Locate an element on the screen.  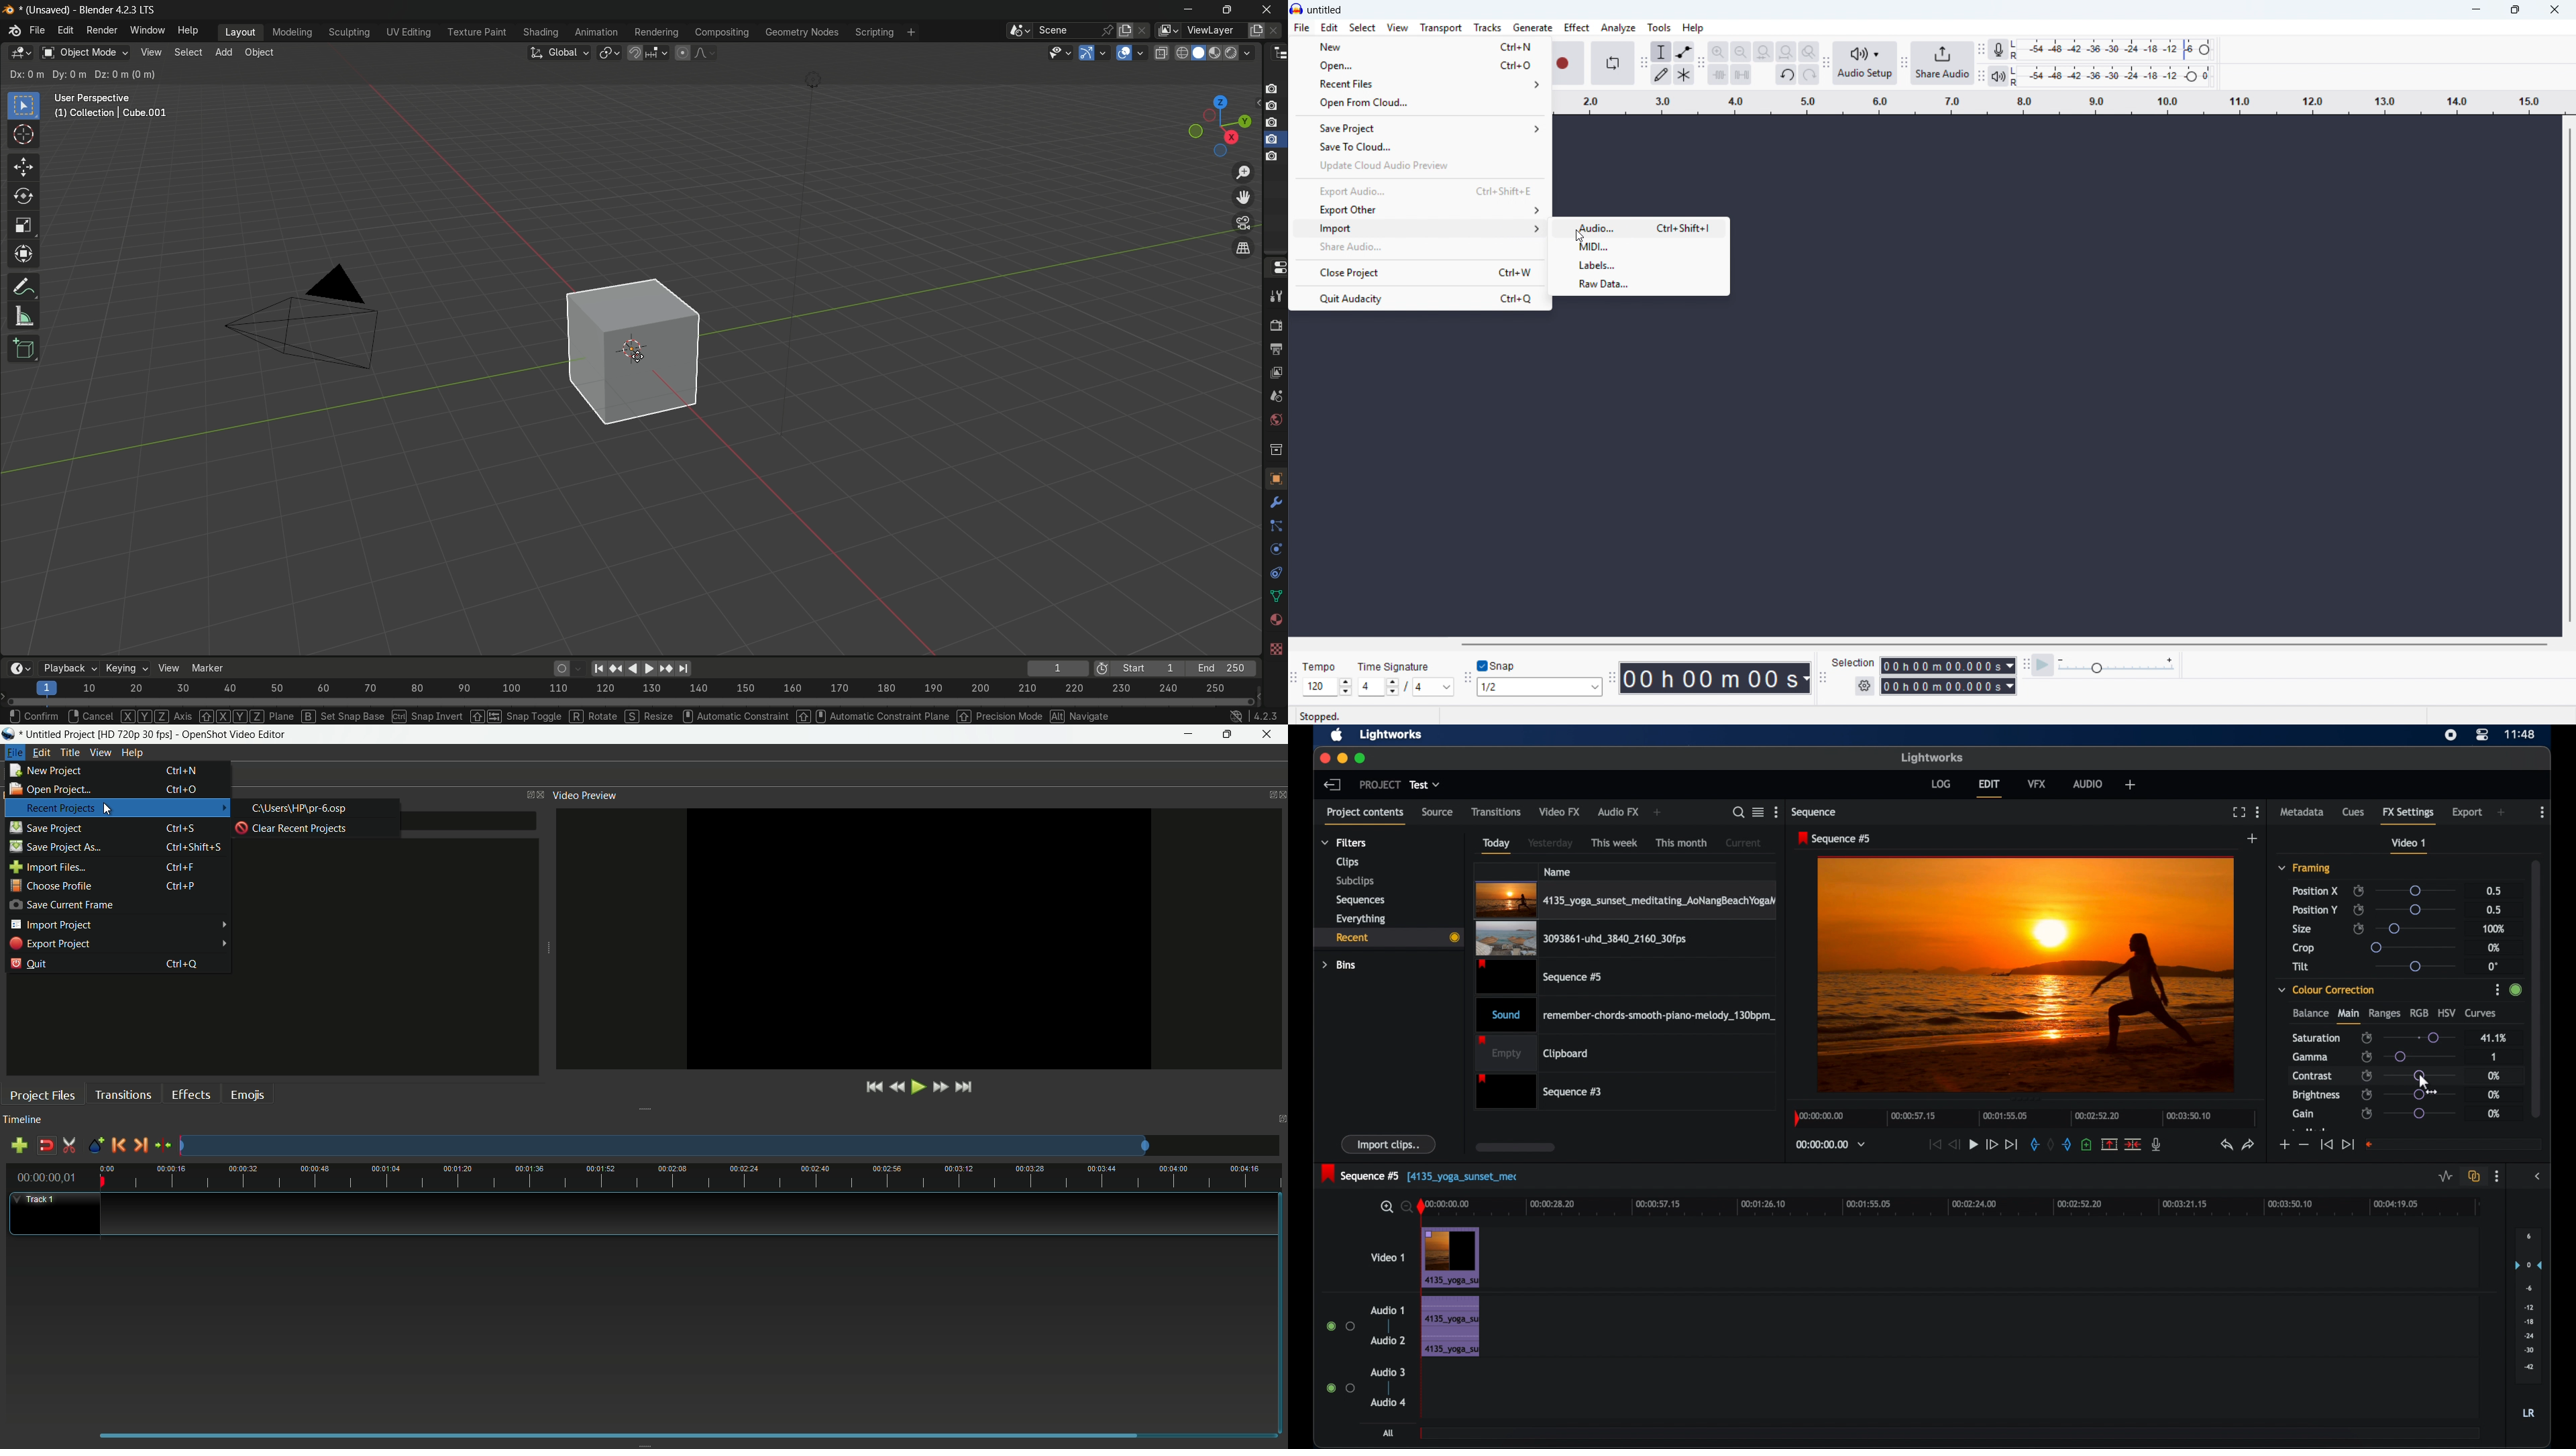
slider is located at coordinates (2420, 1114).